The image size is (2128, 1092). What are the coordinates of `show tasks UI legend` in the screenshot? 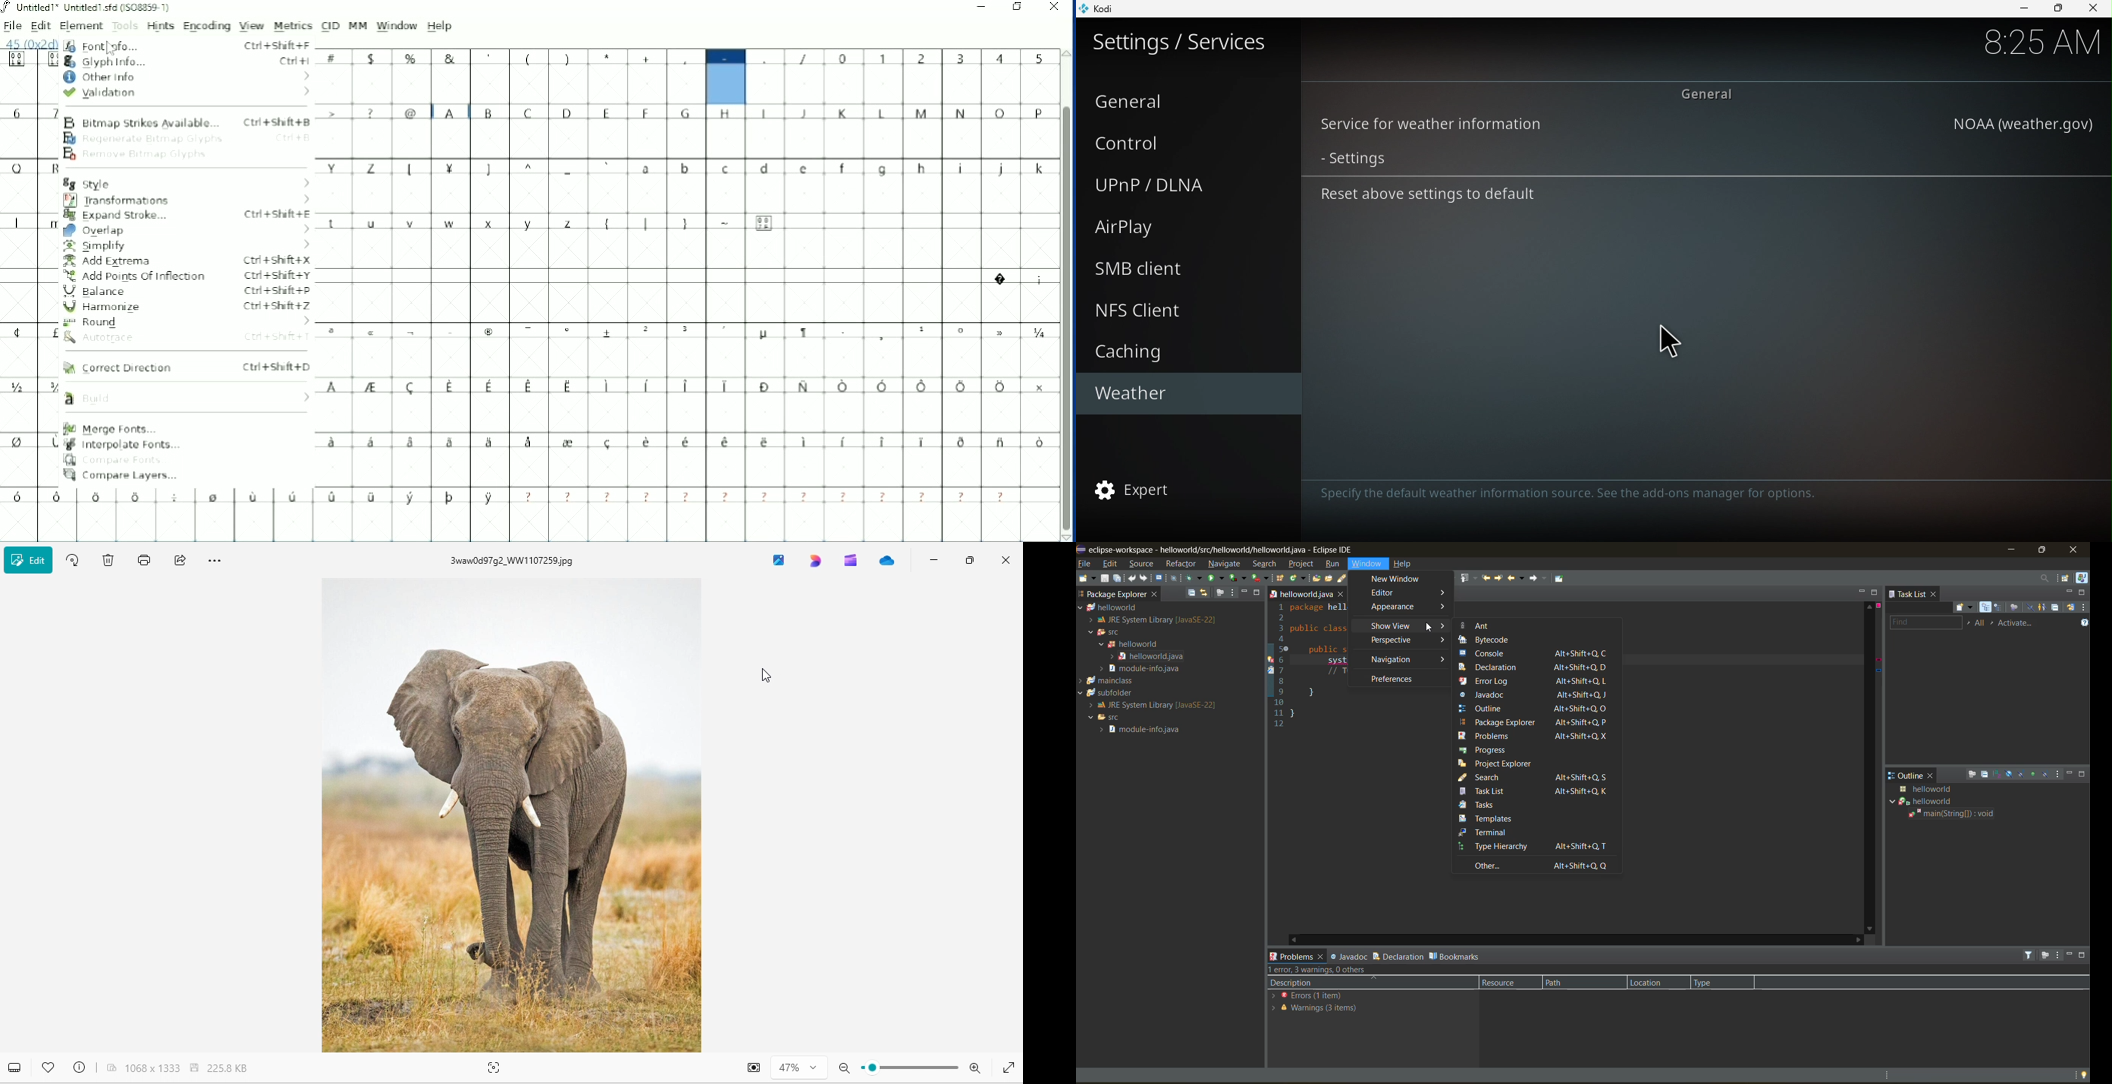 It's located at (2084, 622).